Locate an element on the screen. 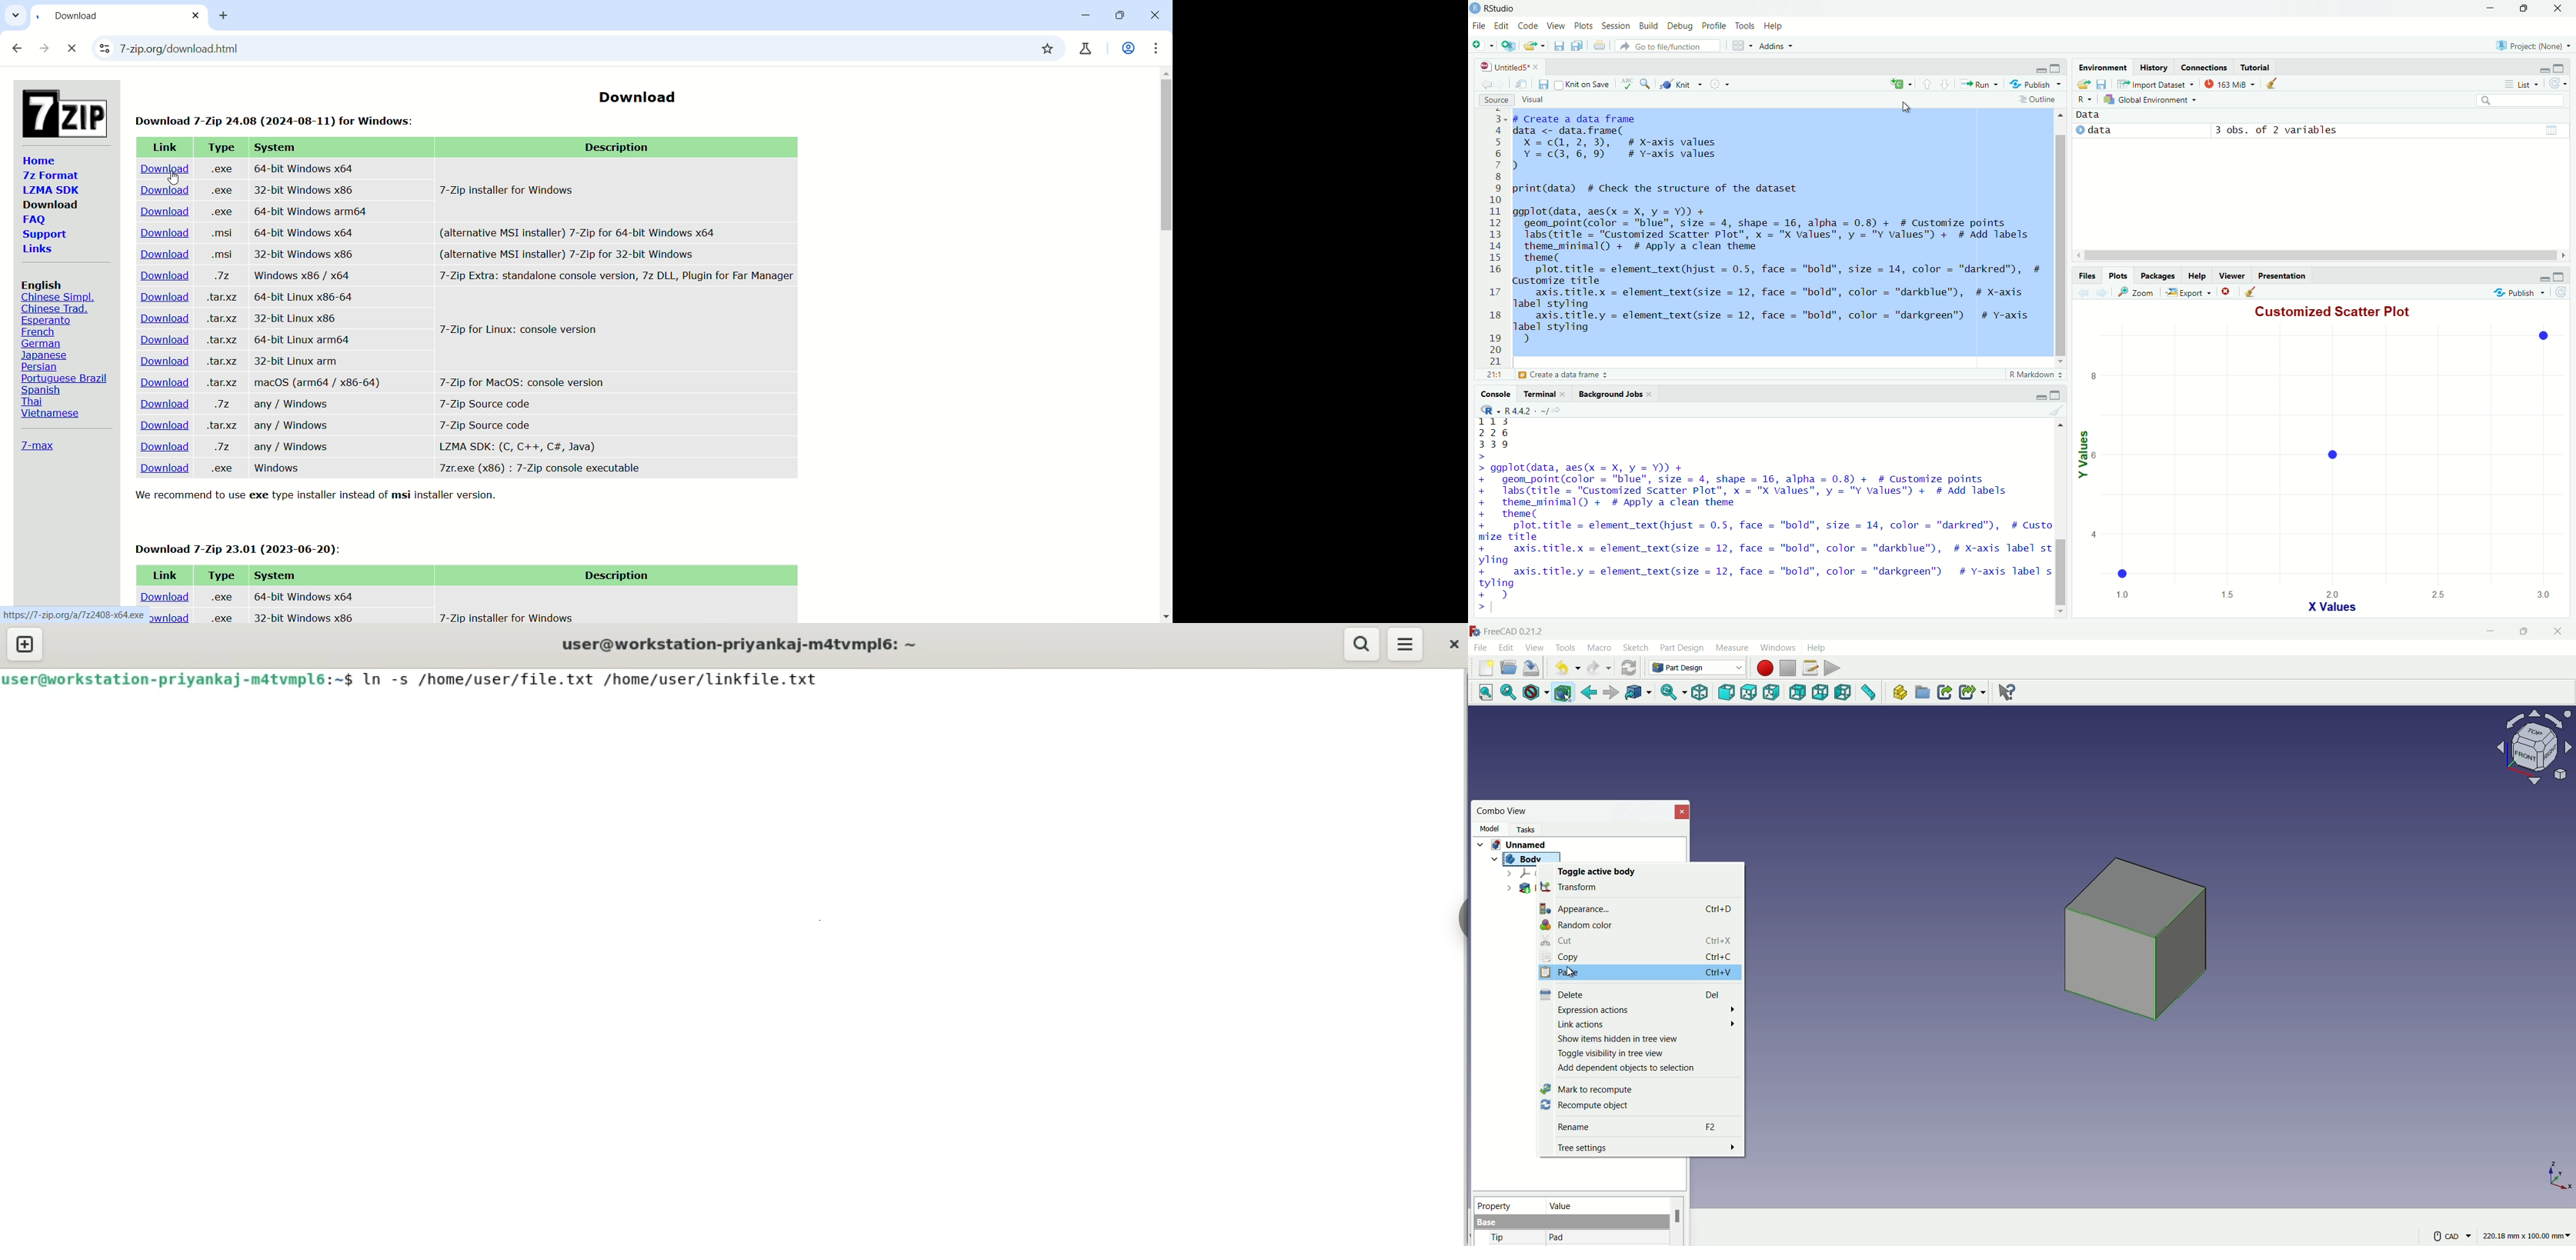 The image size is (2576, 1260). Help is located at coordinates (1773, 25).